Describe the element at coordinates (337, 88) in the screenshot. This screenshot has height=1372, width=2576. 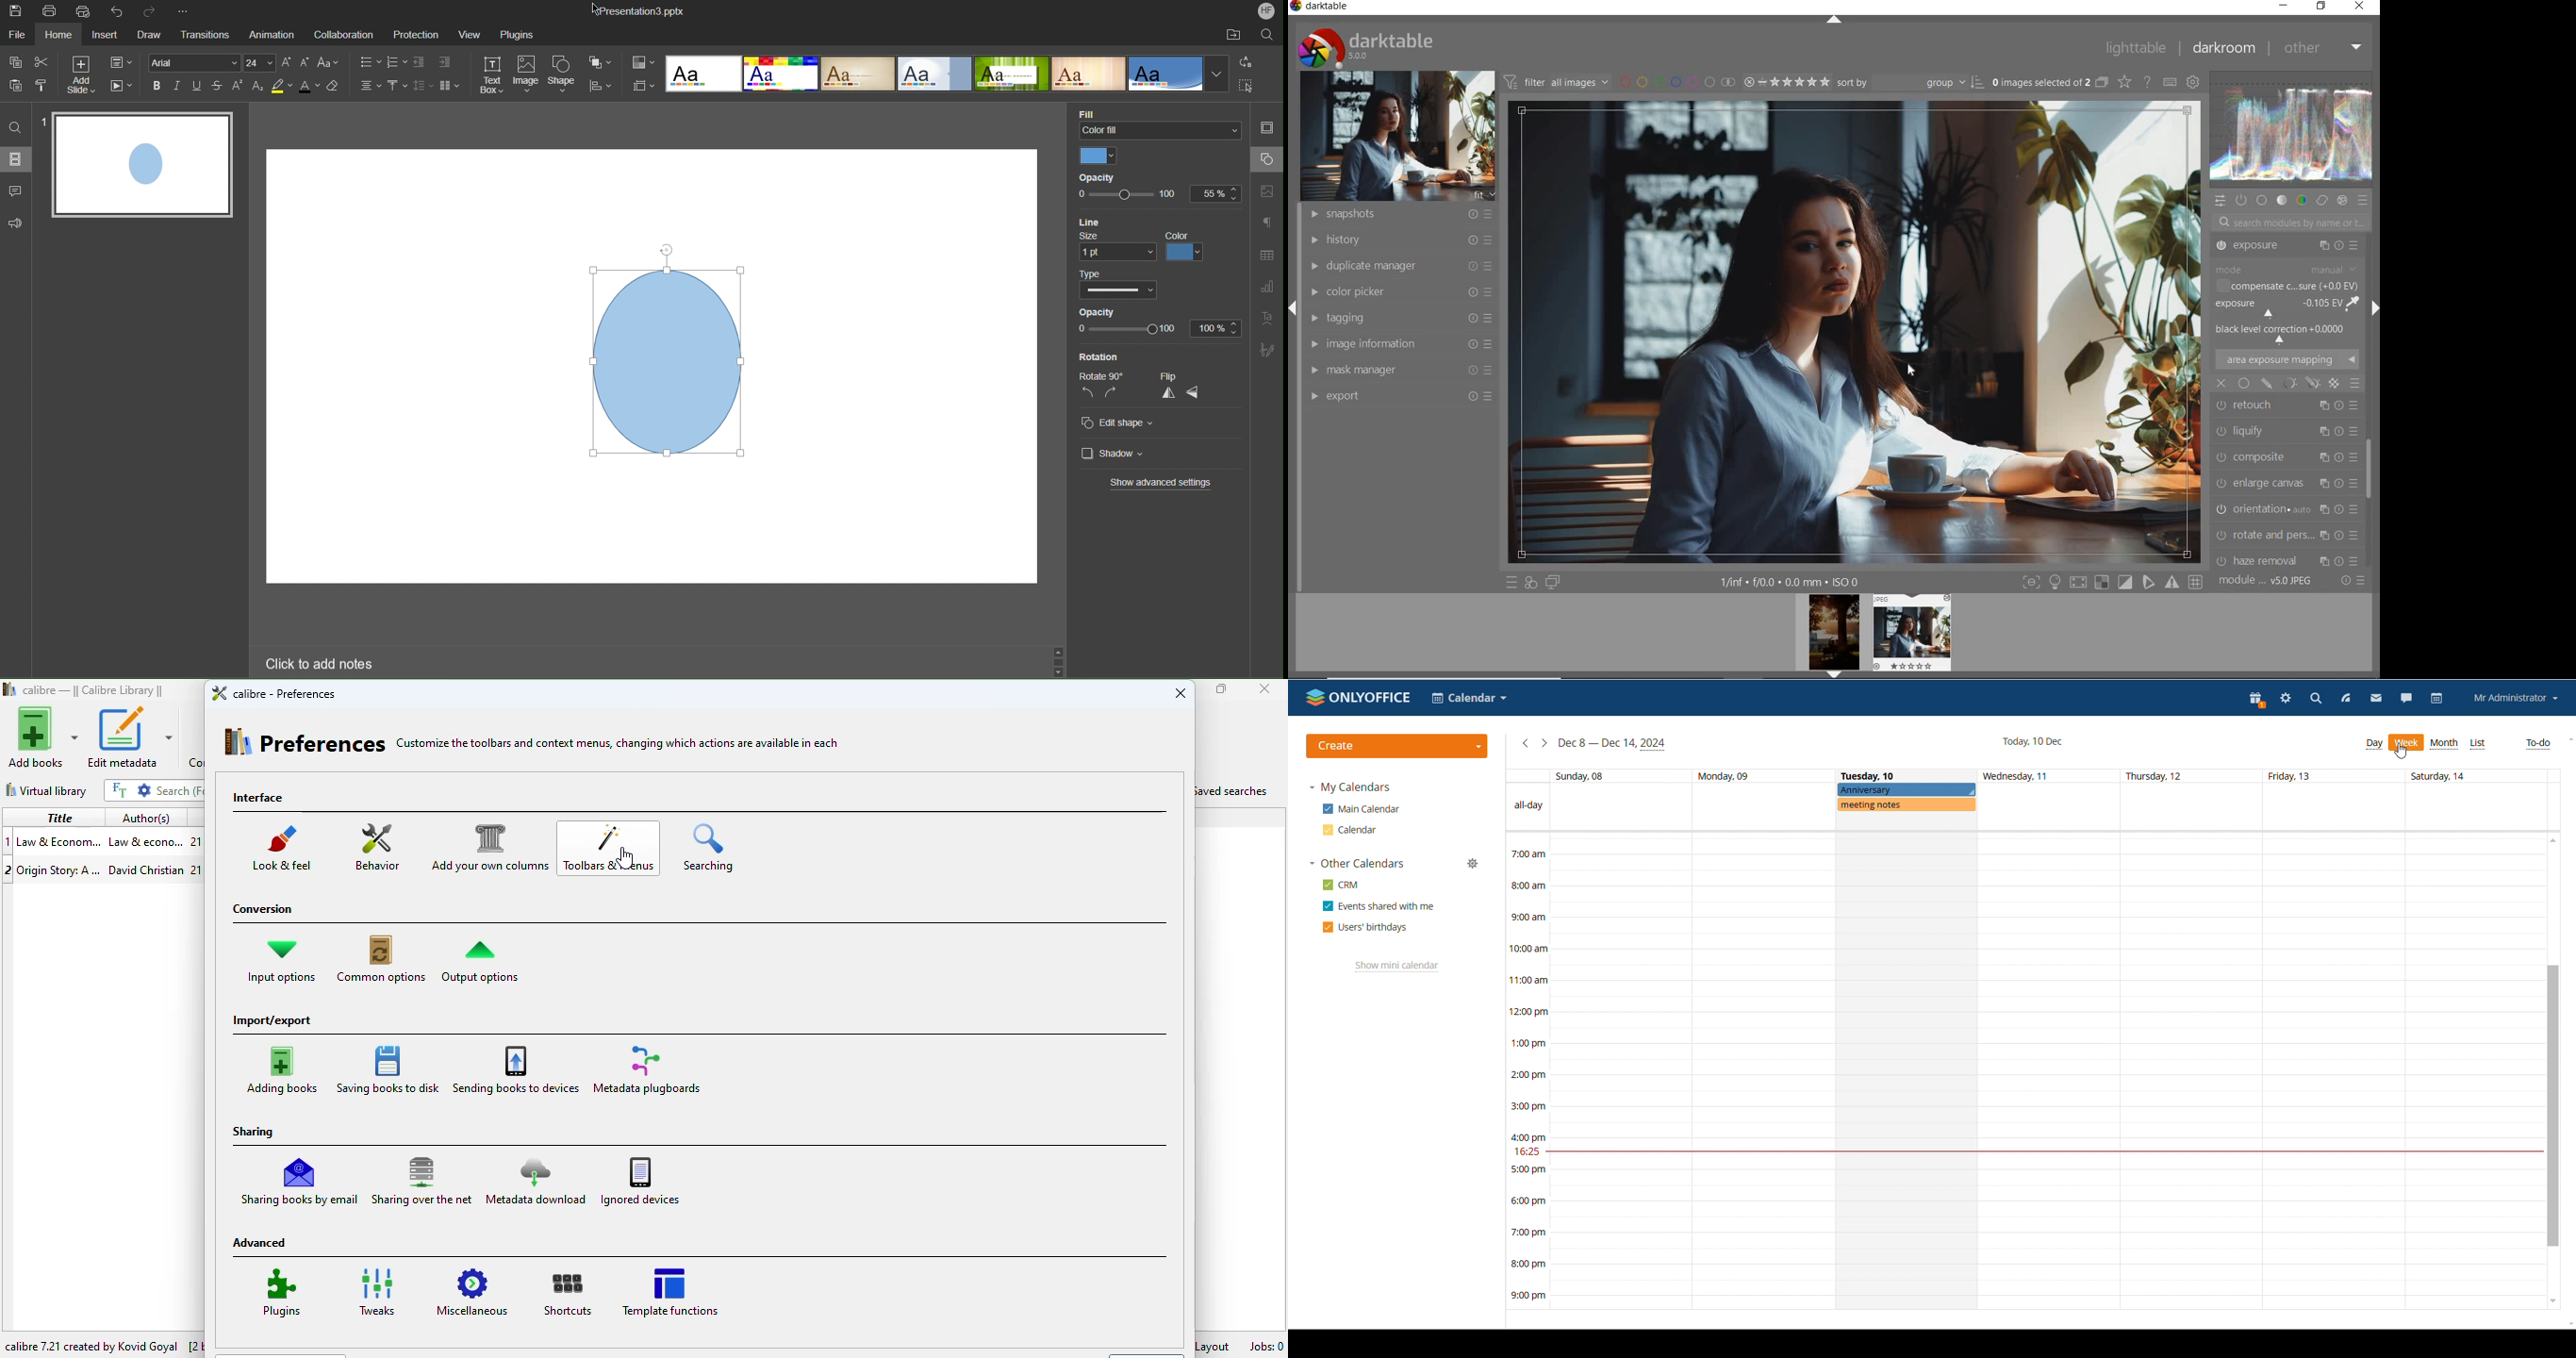
I see `Erase Style` at that location.